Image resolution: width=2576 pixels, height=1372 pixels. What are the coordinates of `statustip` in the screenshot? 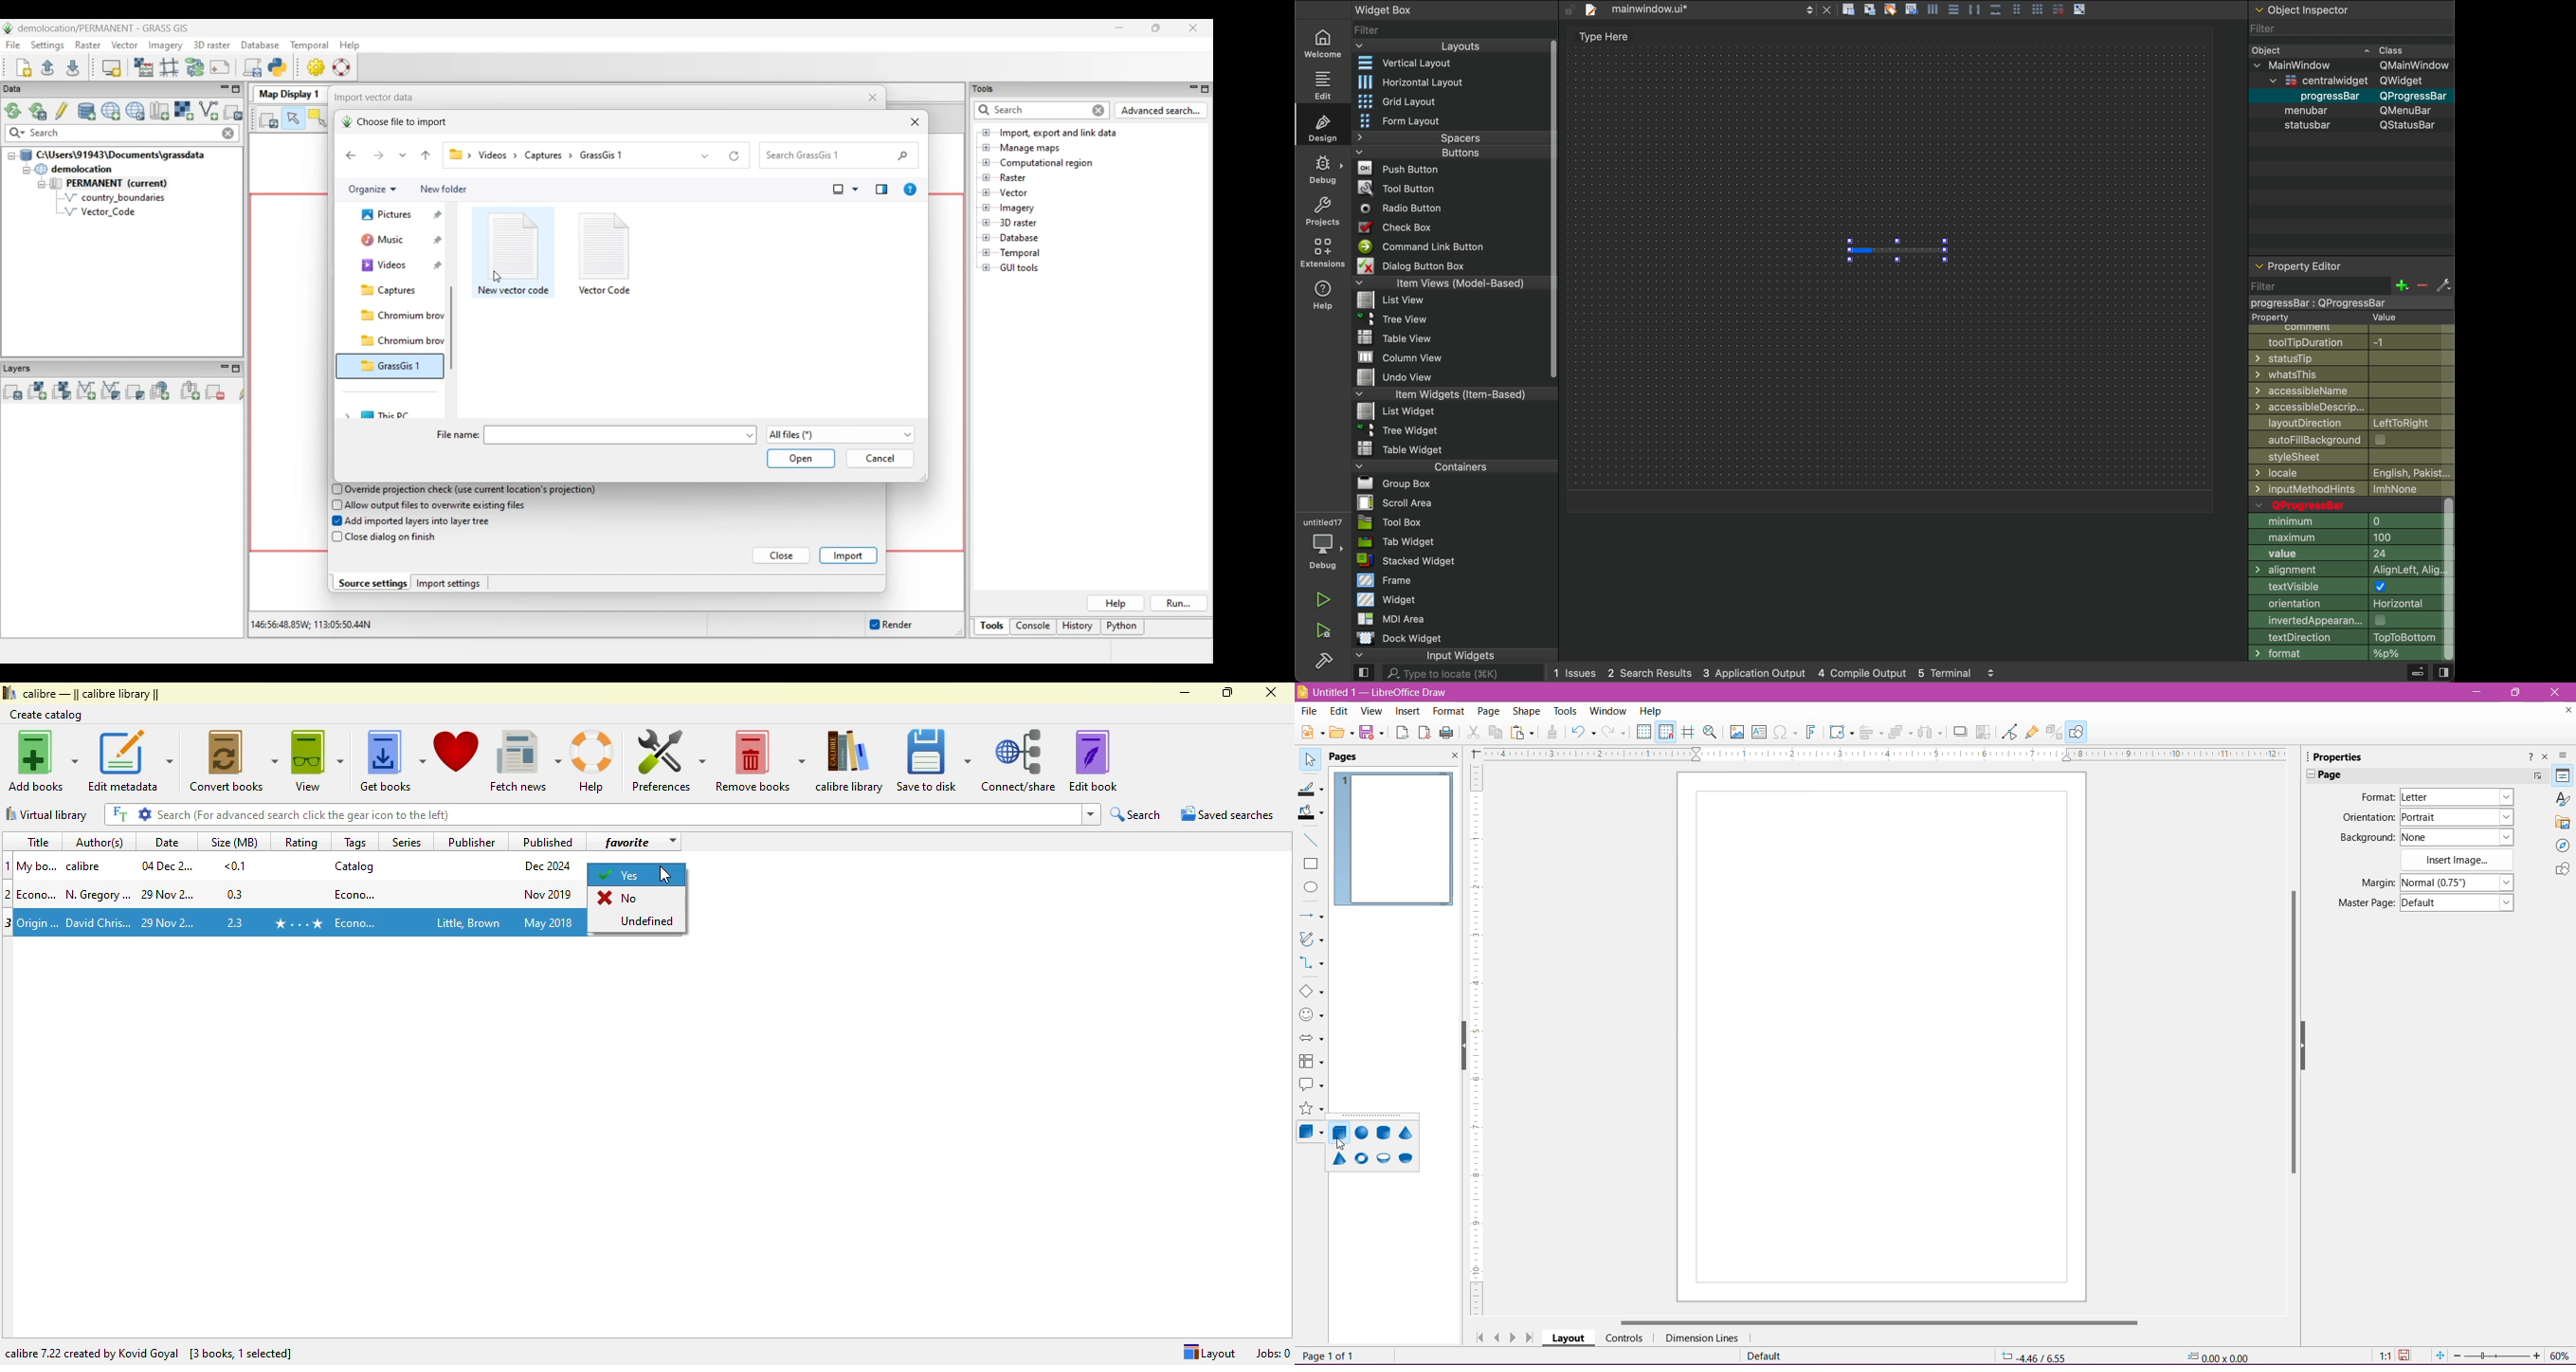 It's located at (2352, 358).